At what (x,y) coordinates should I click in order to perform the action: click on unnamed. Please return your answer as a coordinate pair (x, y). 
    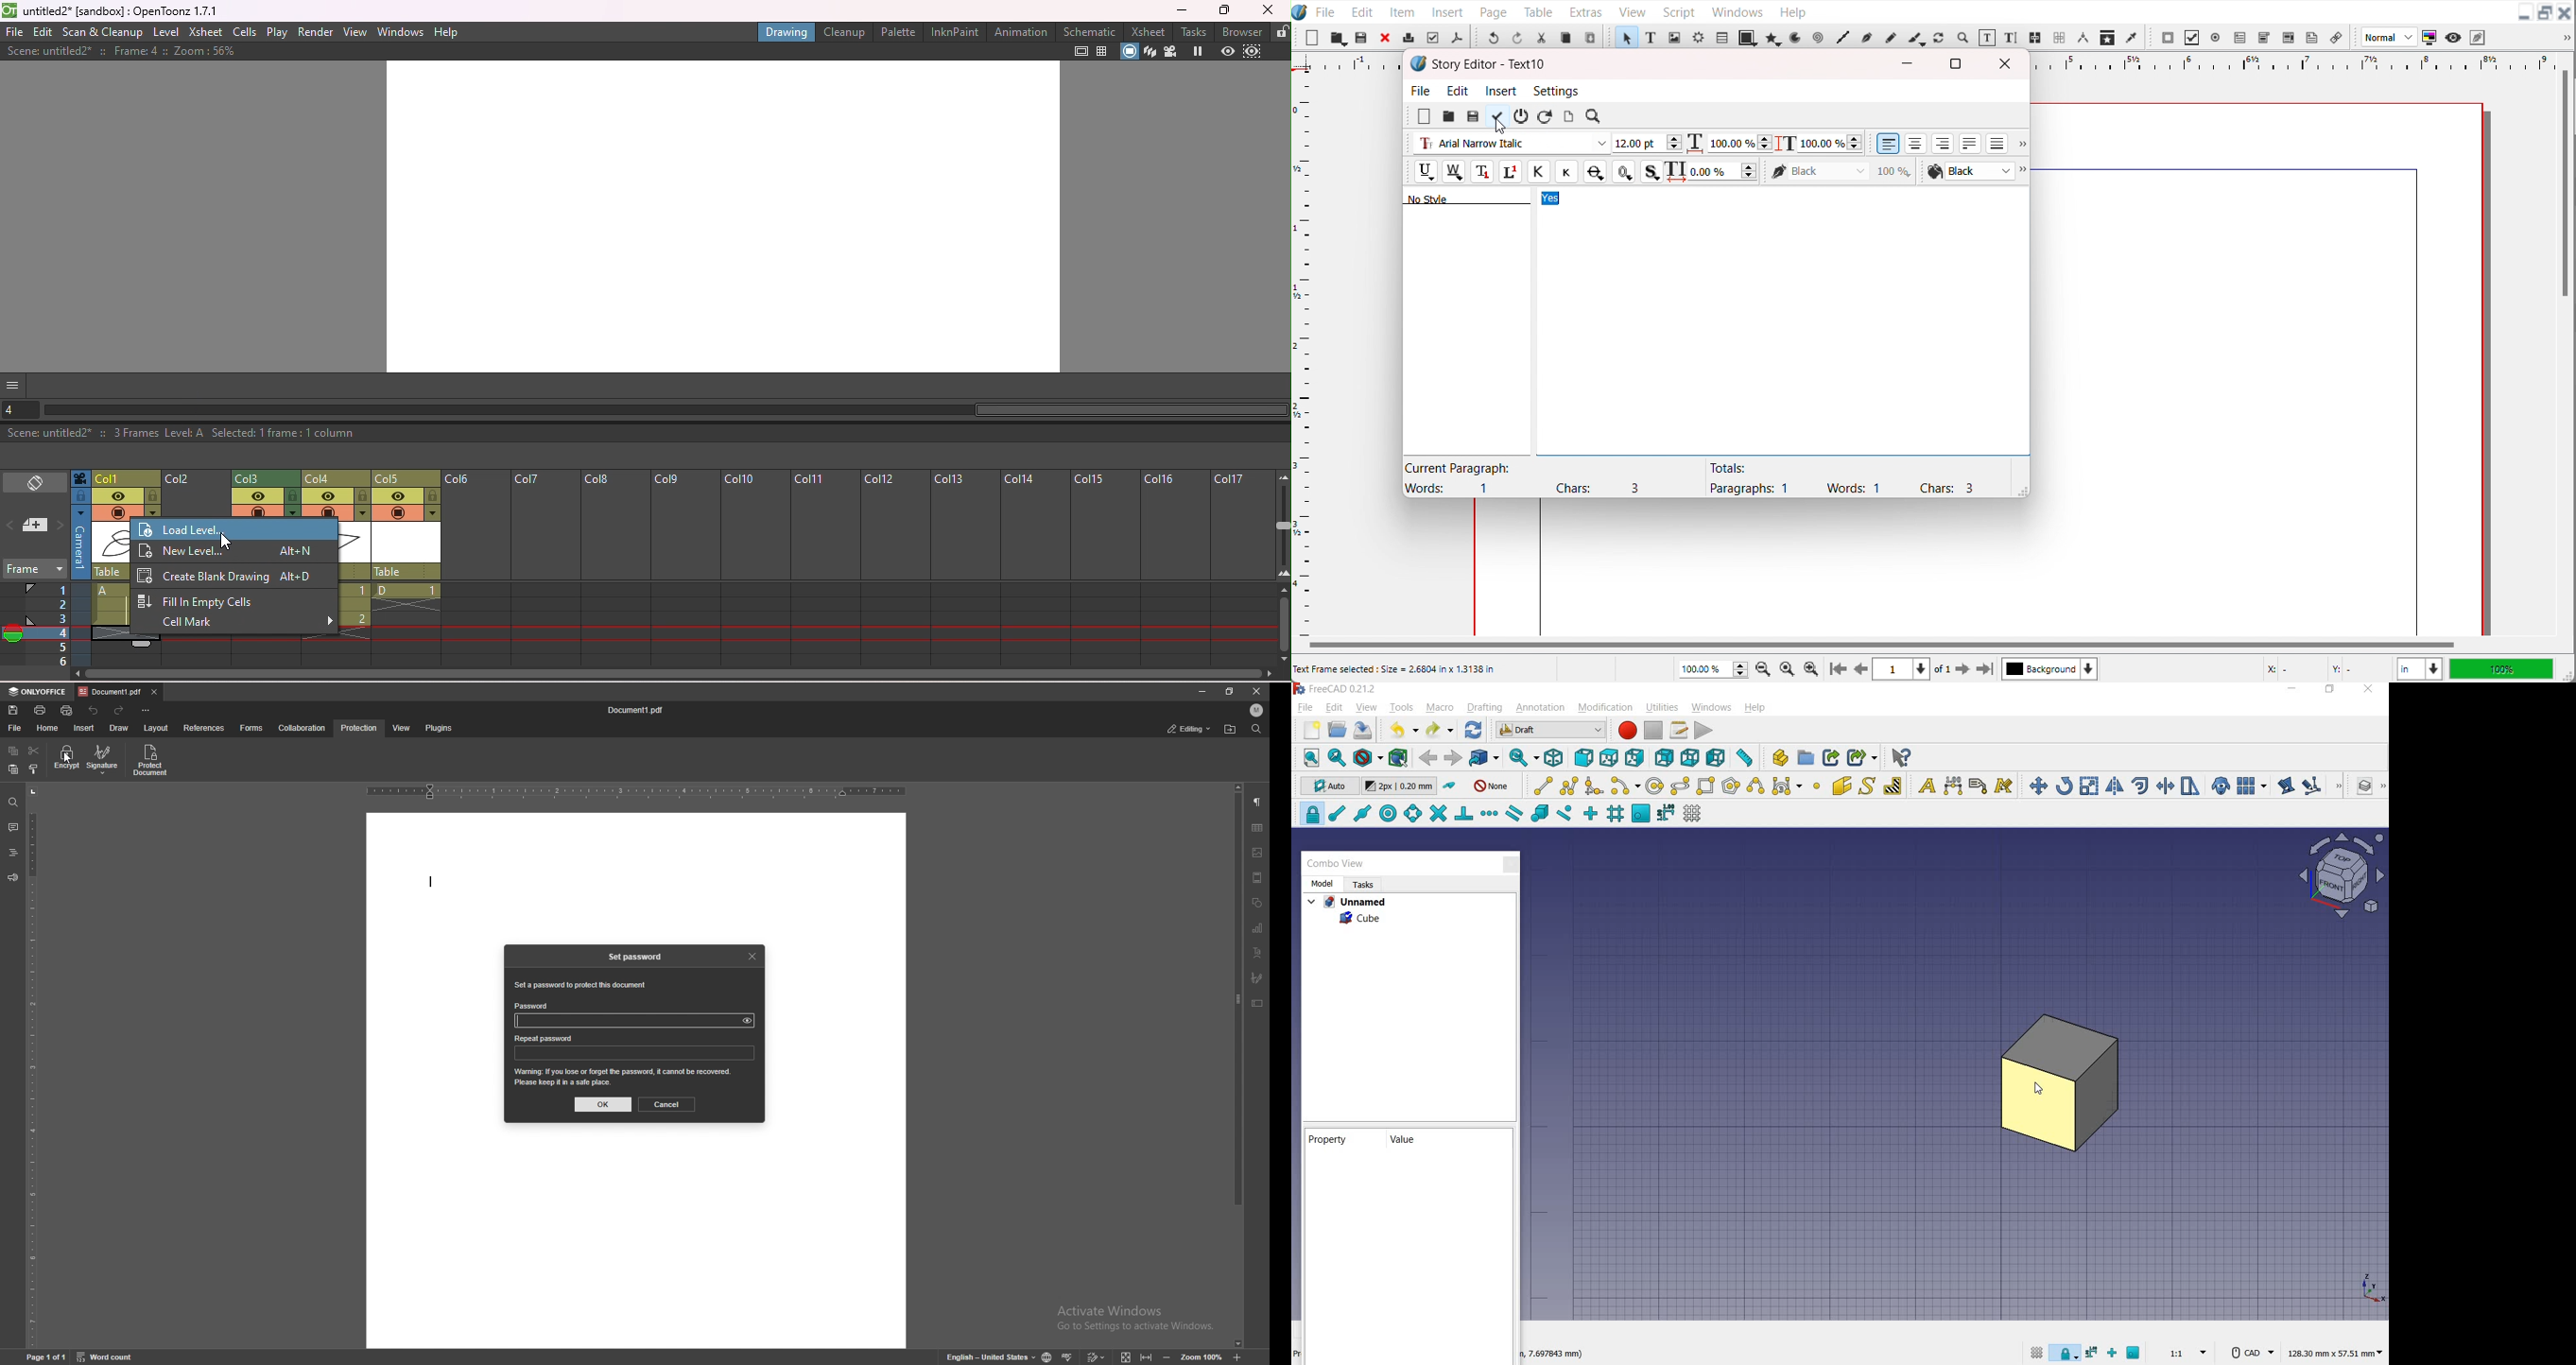
    Looking at the image, I should click on (1346, 902).